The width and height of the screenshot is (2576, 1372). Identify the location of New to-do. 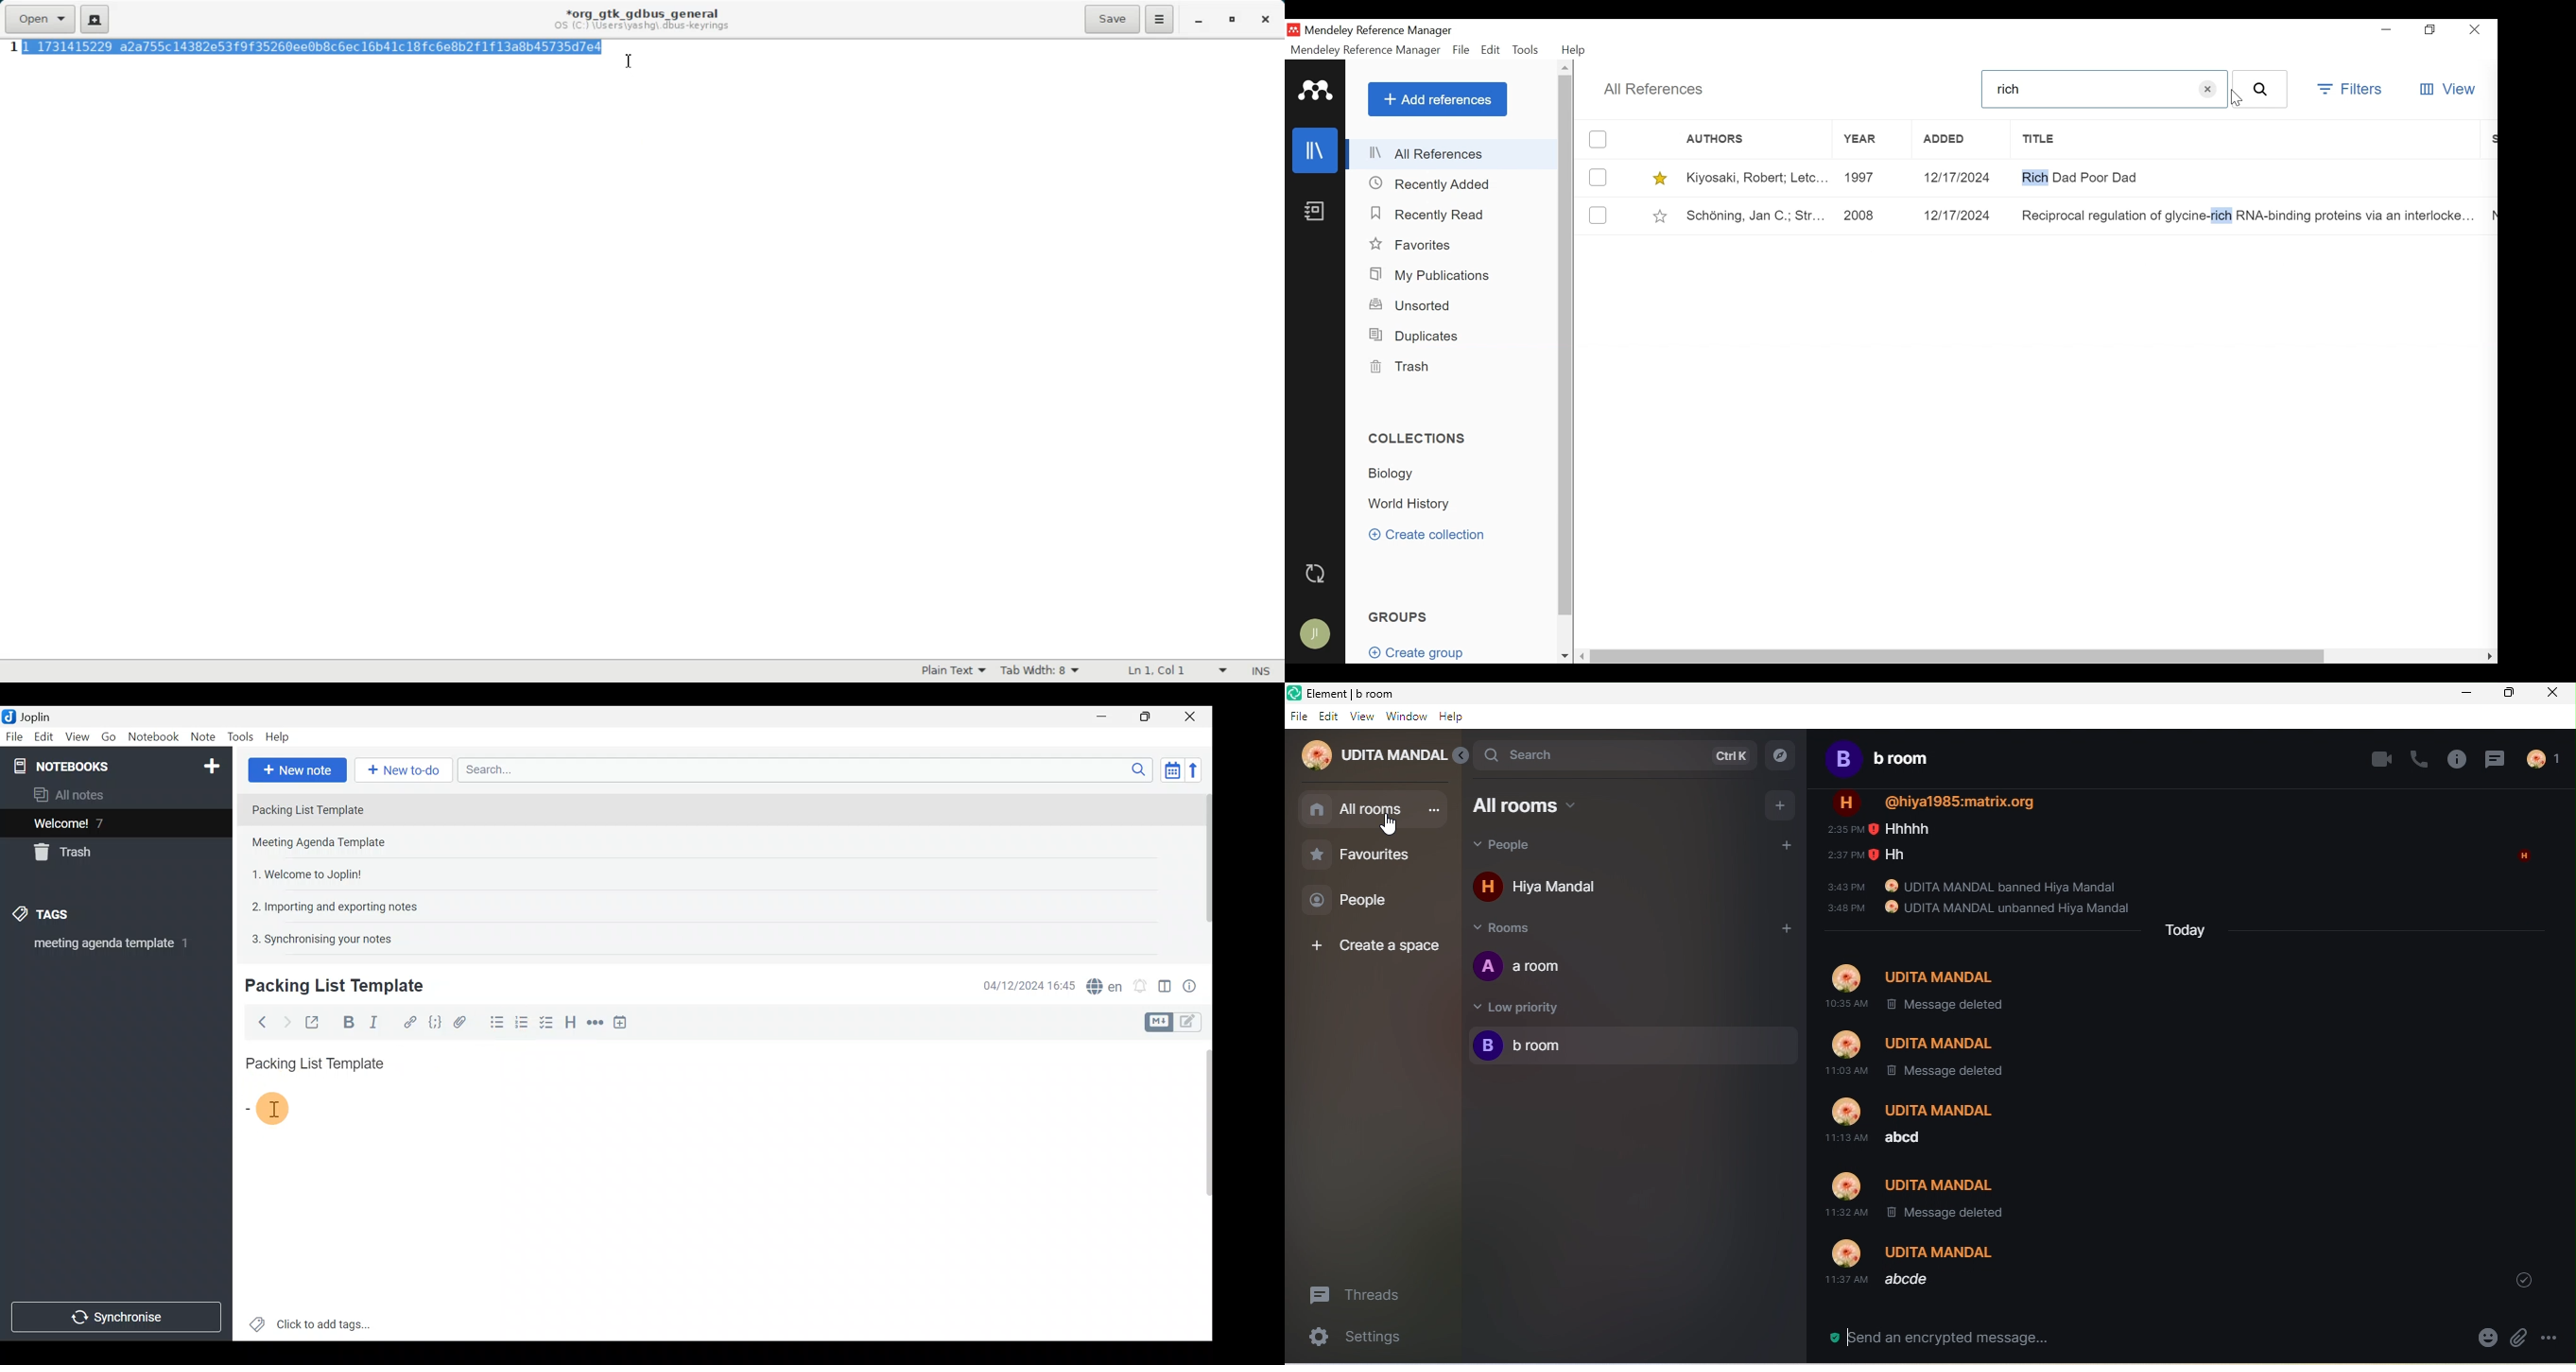
(404, 770).